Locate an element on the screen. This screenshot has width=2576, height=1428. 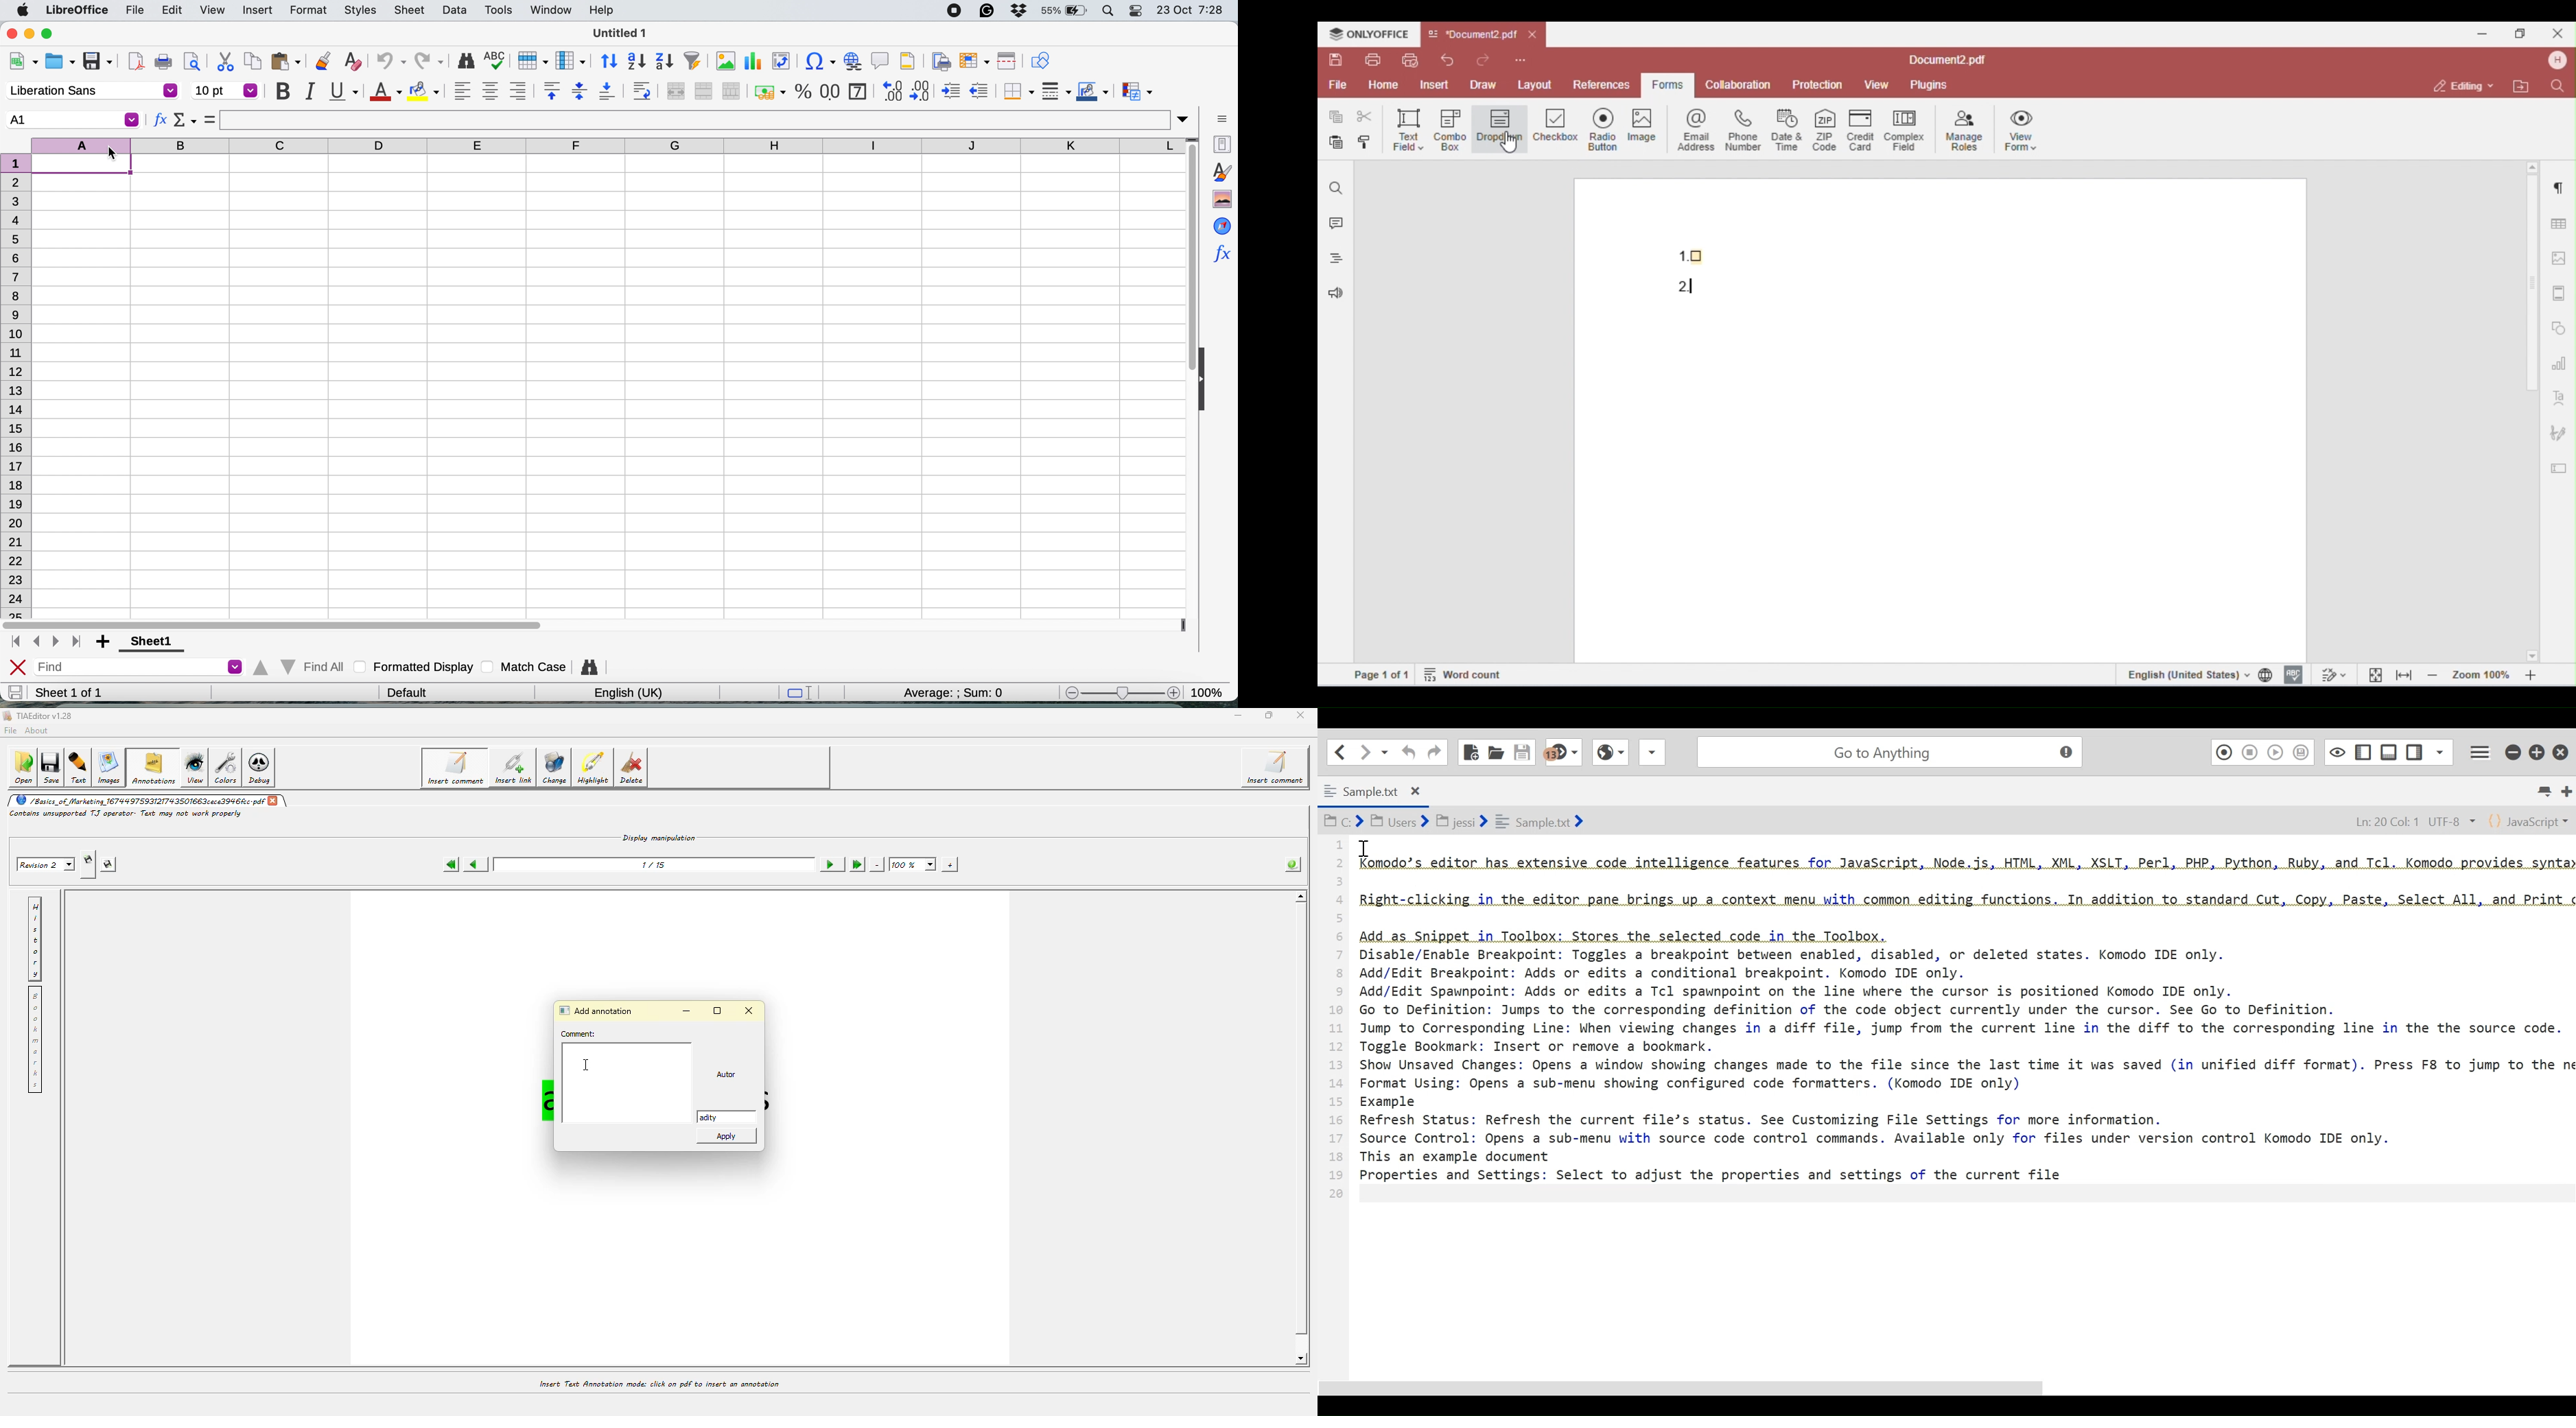
battery is located at coordinates (1061, 11).